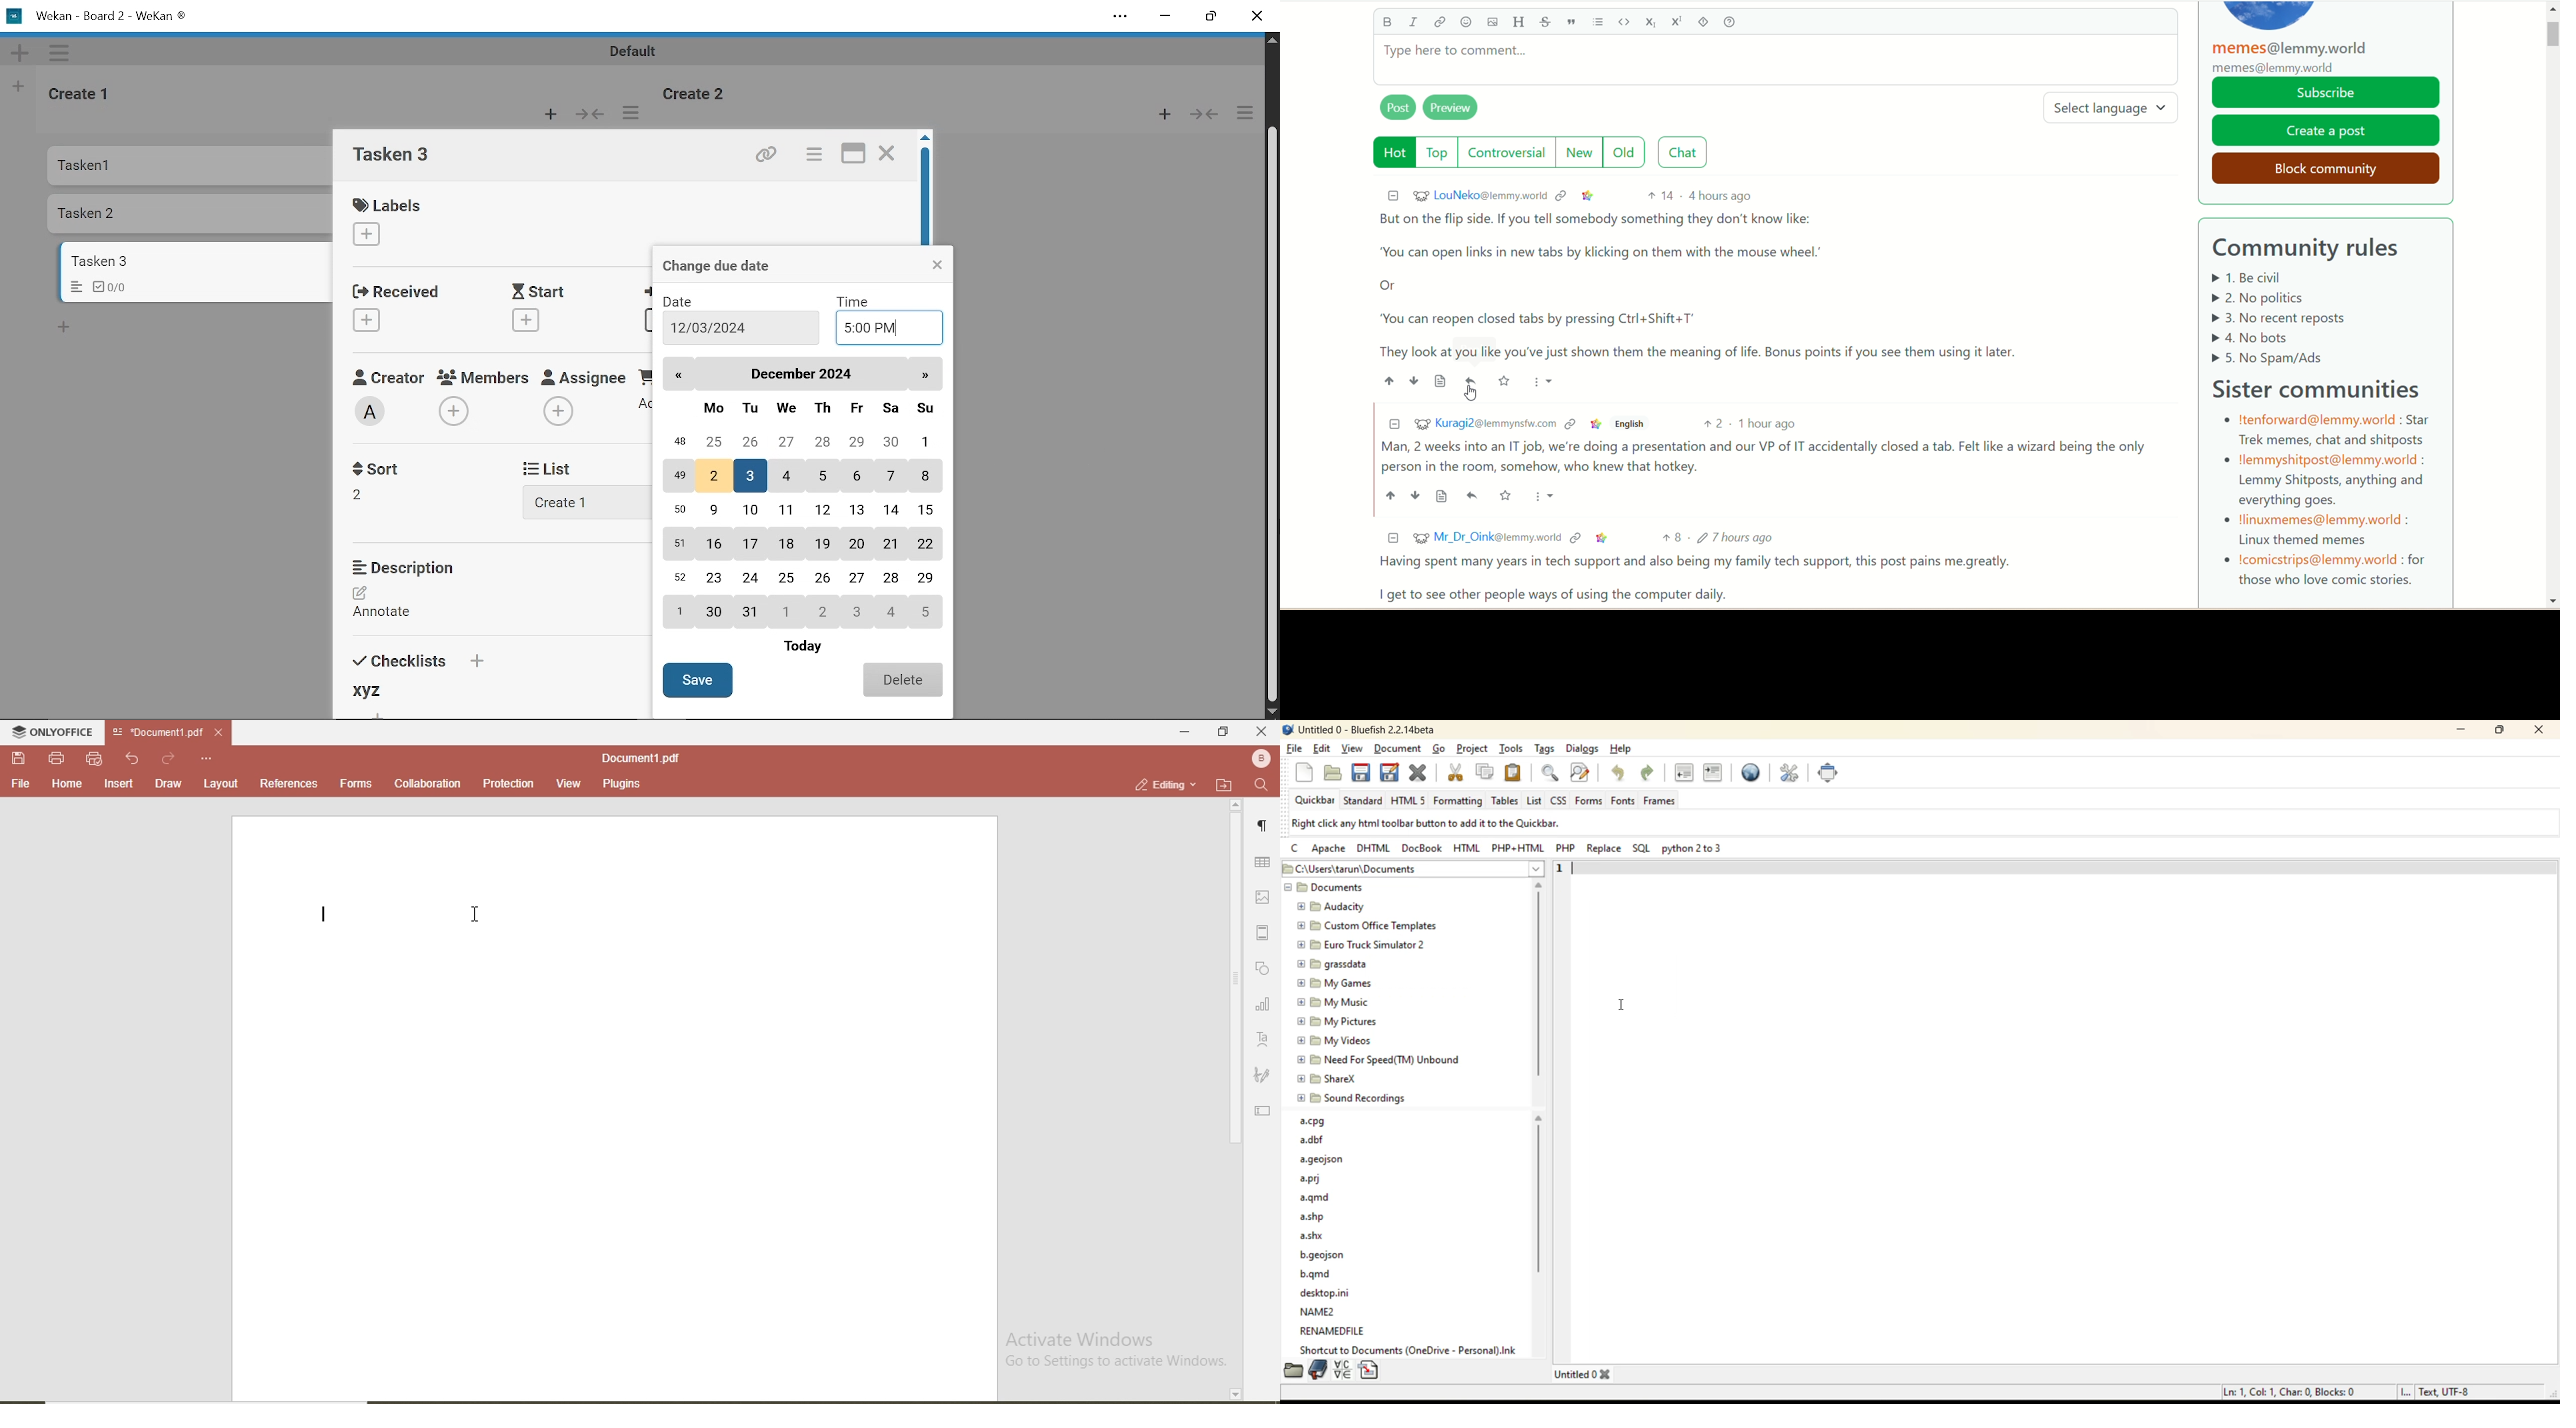  I want to click on Menu, so click(76, 288).